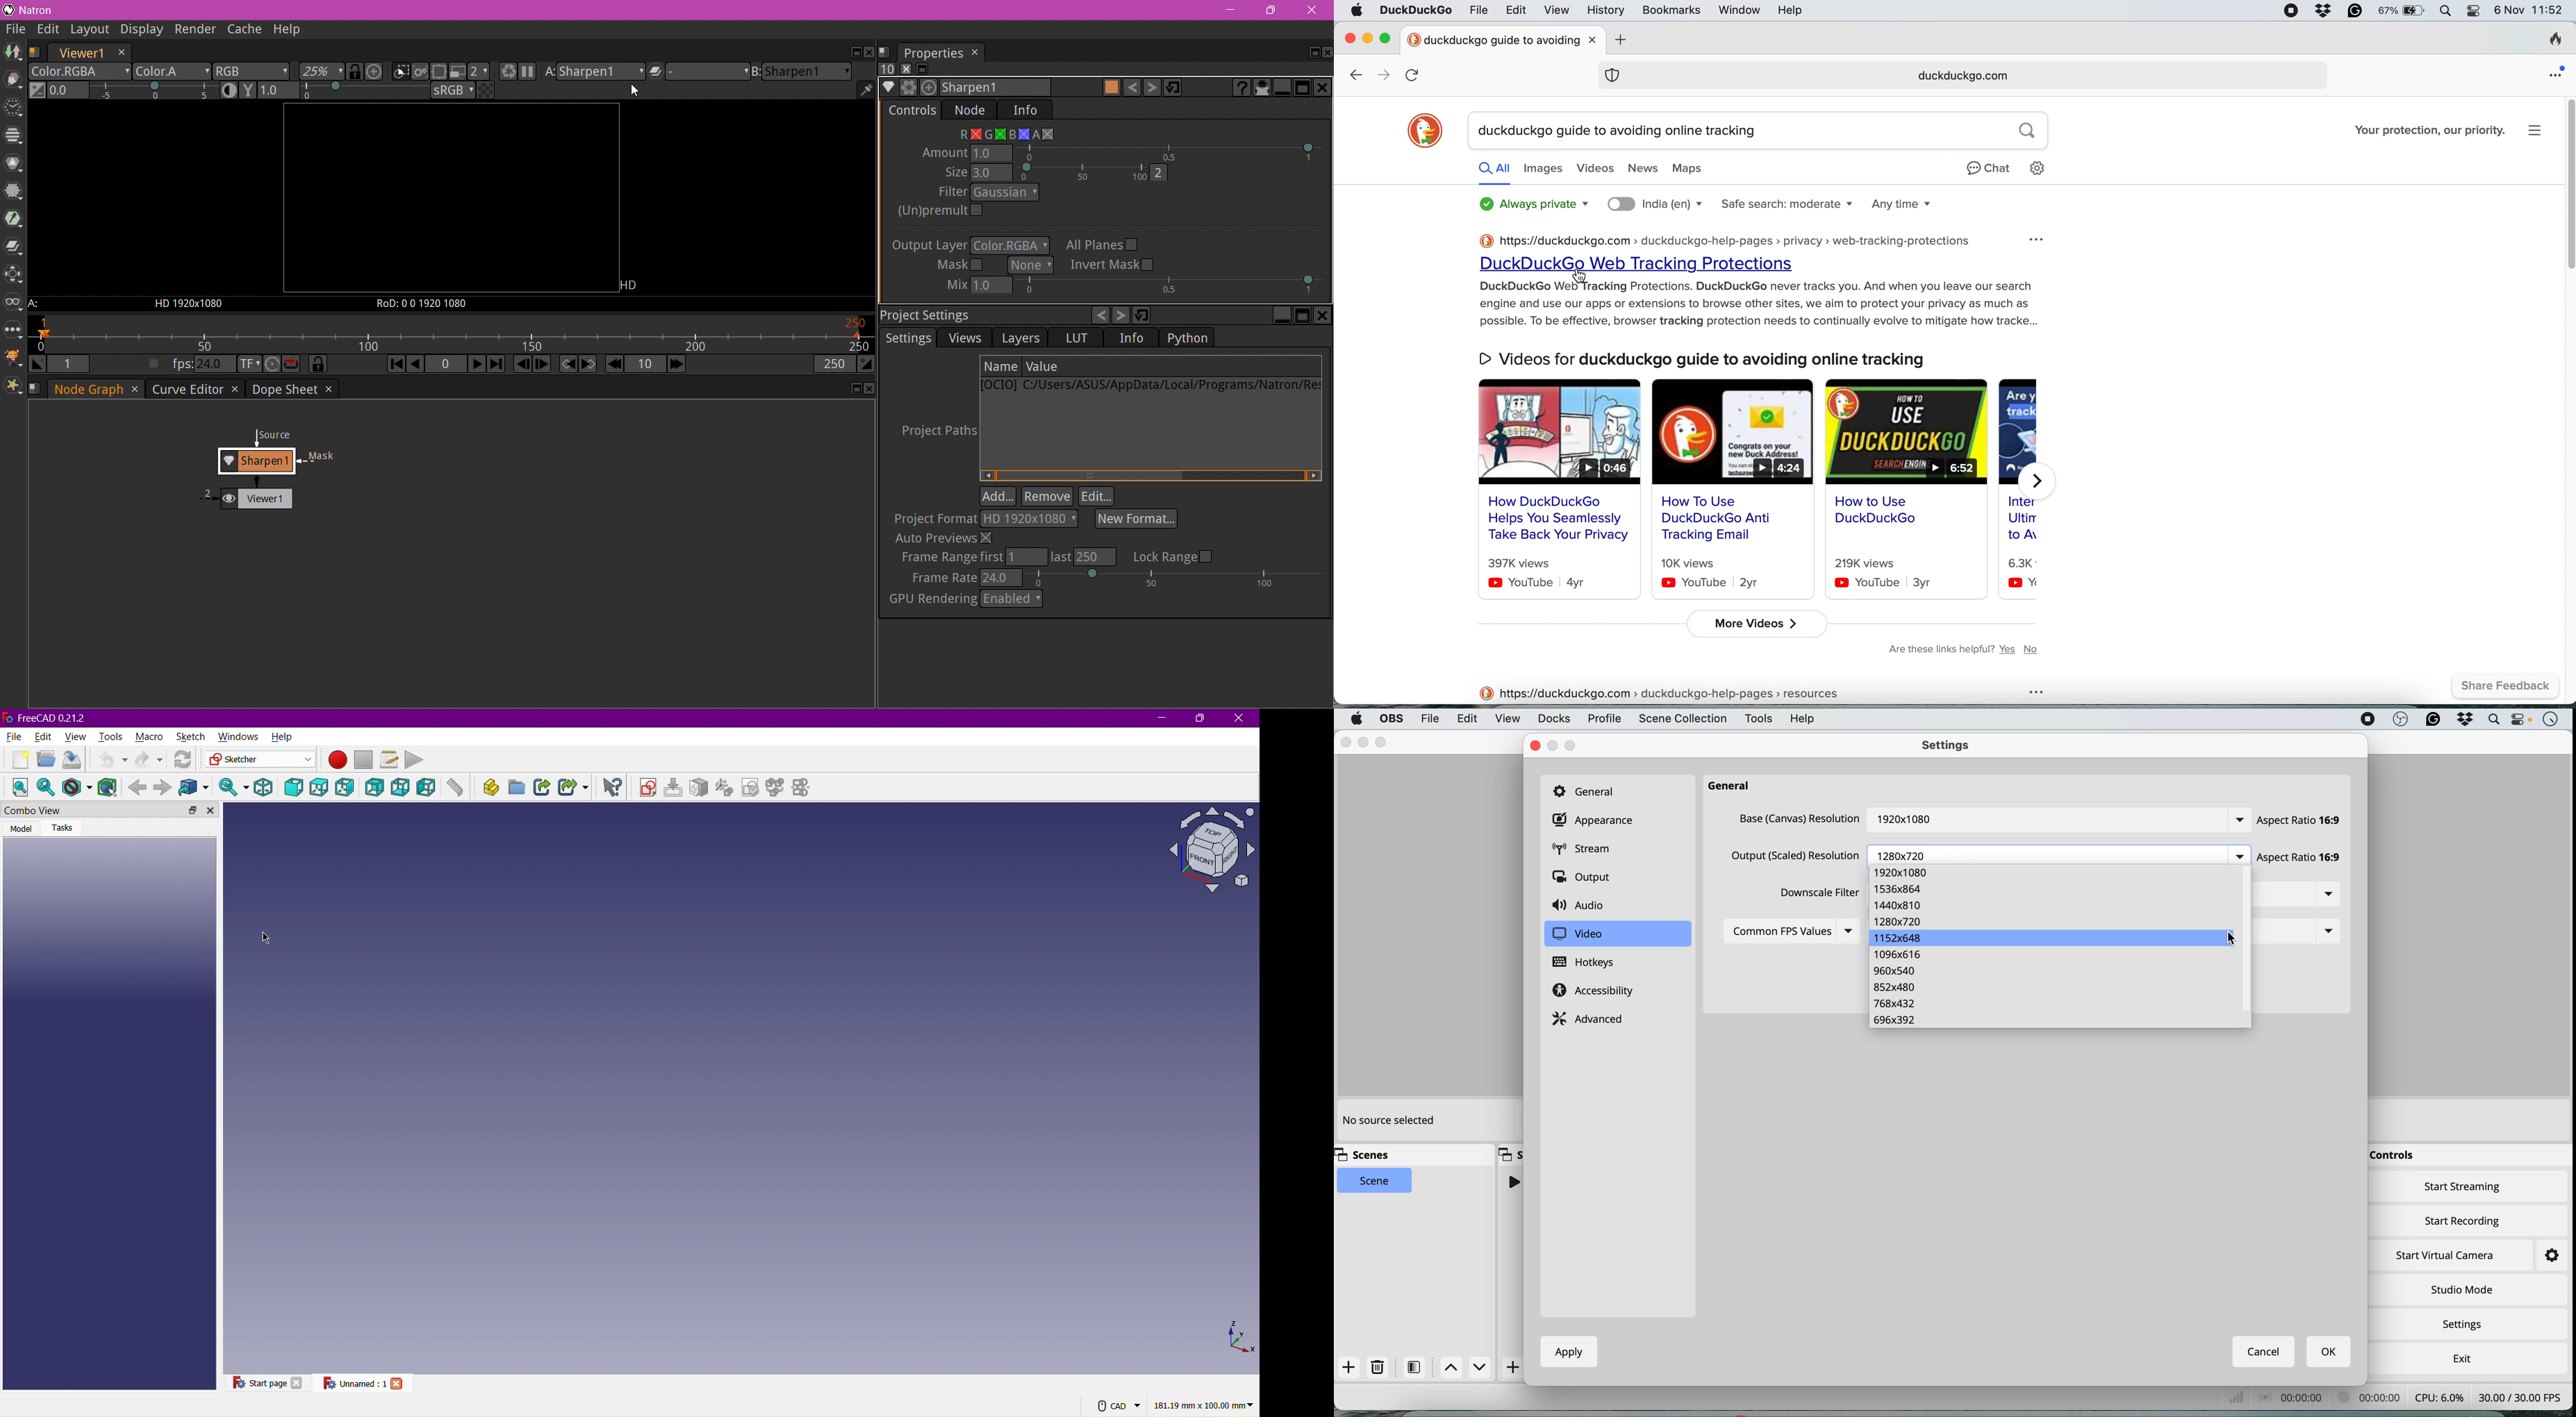 The height and width of the screenshot is (1428, 2576). Describe the element at coordinates (1651, 206) in the screenshot. I see `search location` at that location.